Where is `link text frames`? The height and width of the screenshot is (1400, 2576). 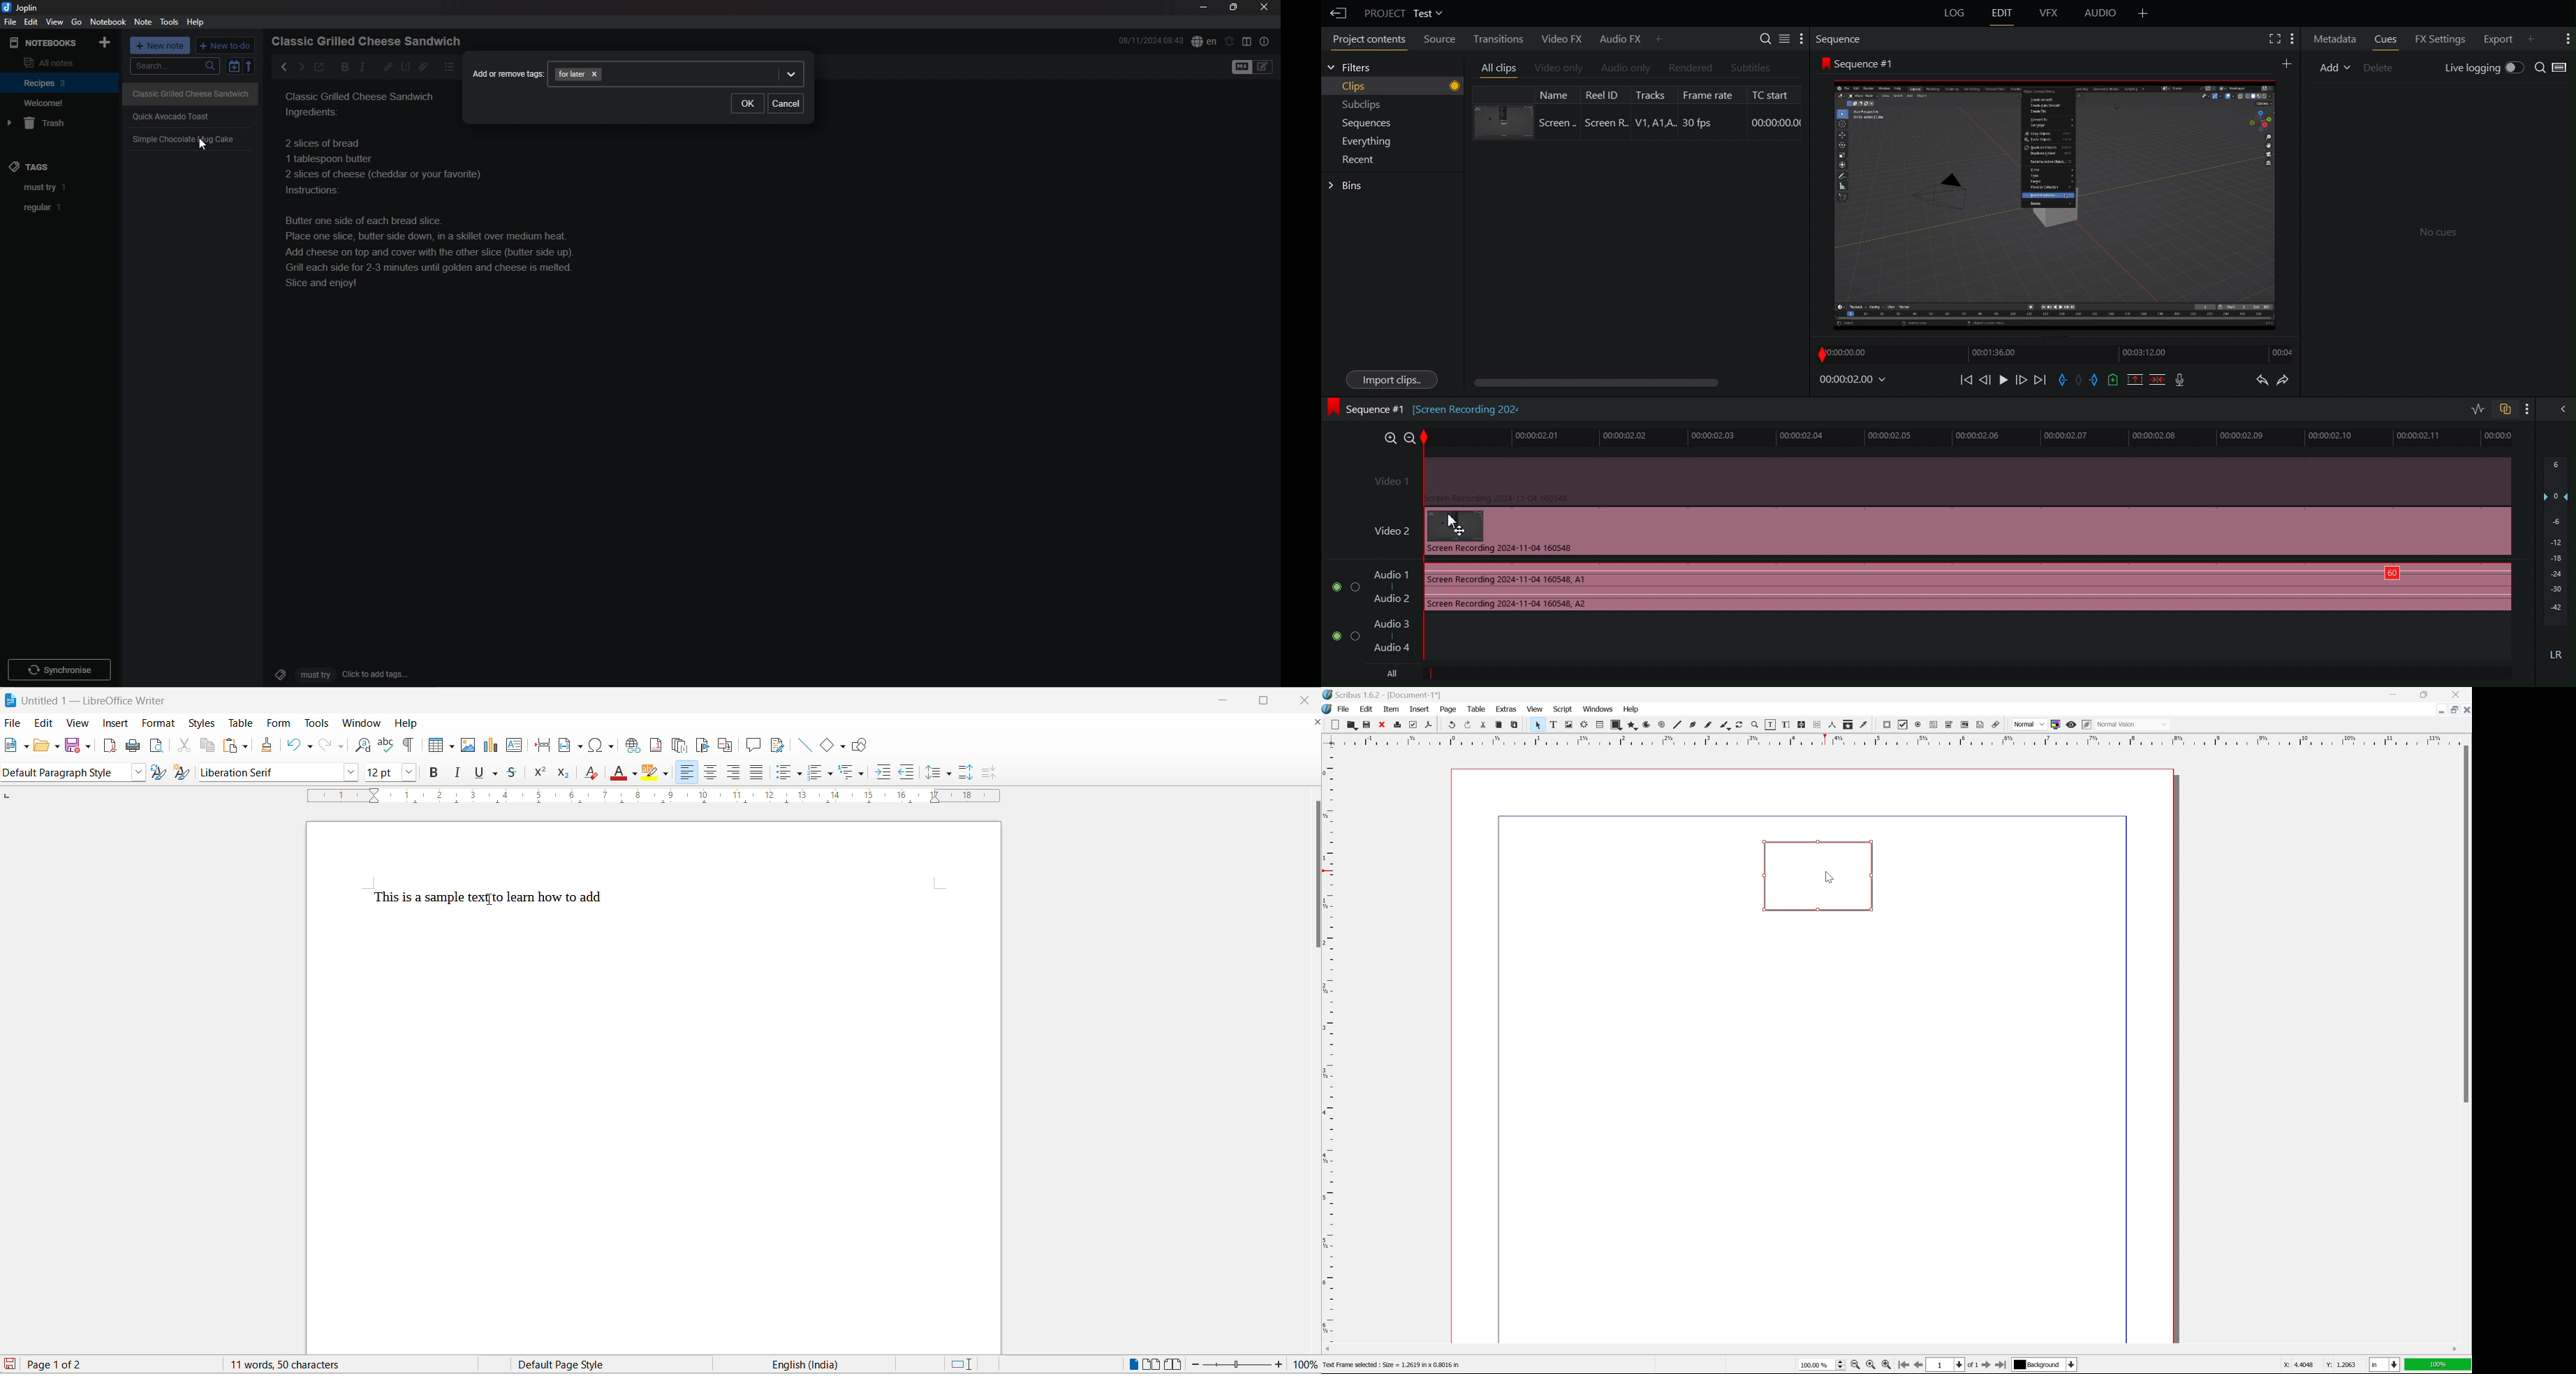
link text frames is located at coordinates (1801, 724).